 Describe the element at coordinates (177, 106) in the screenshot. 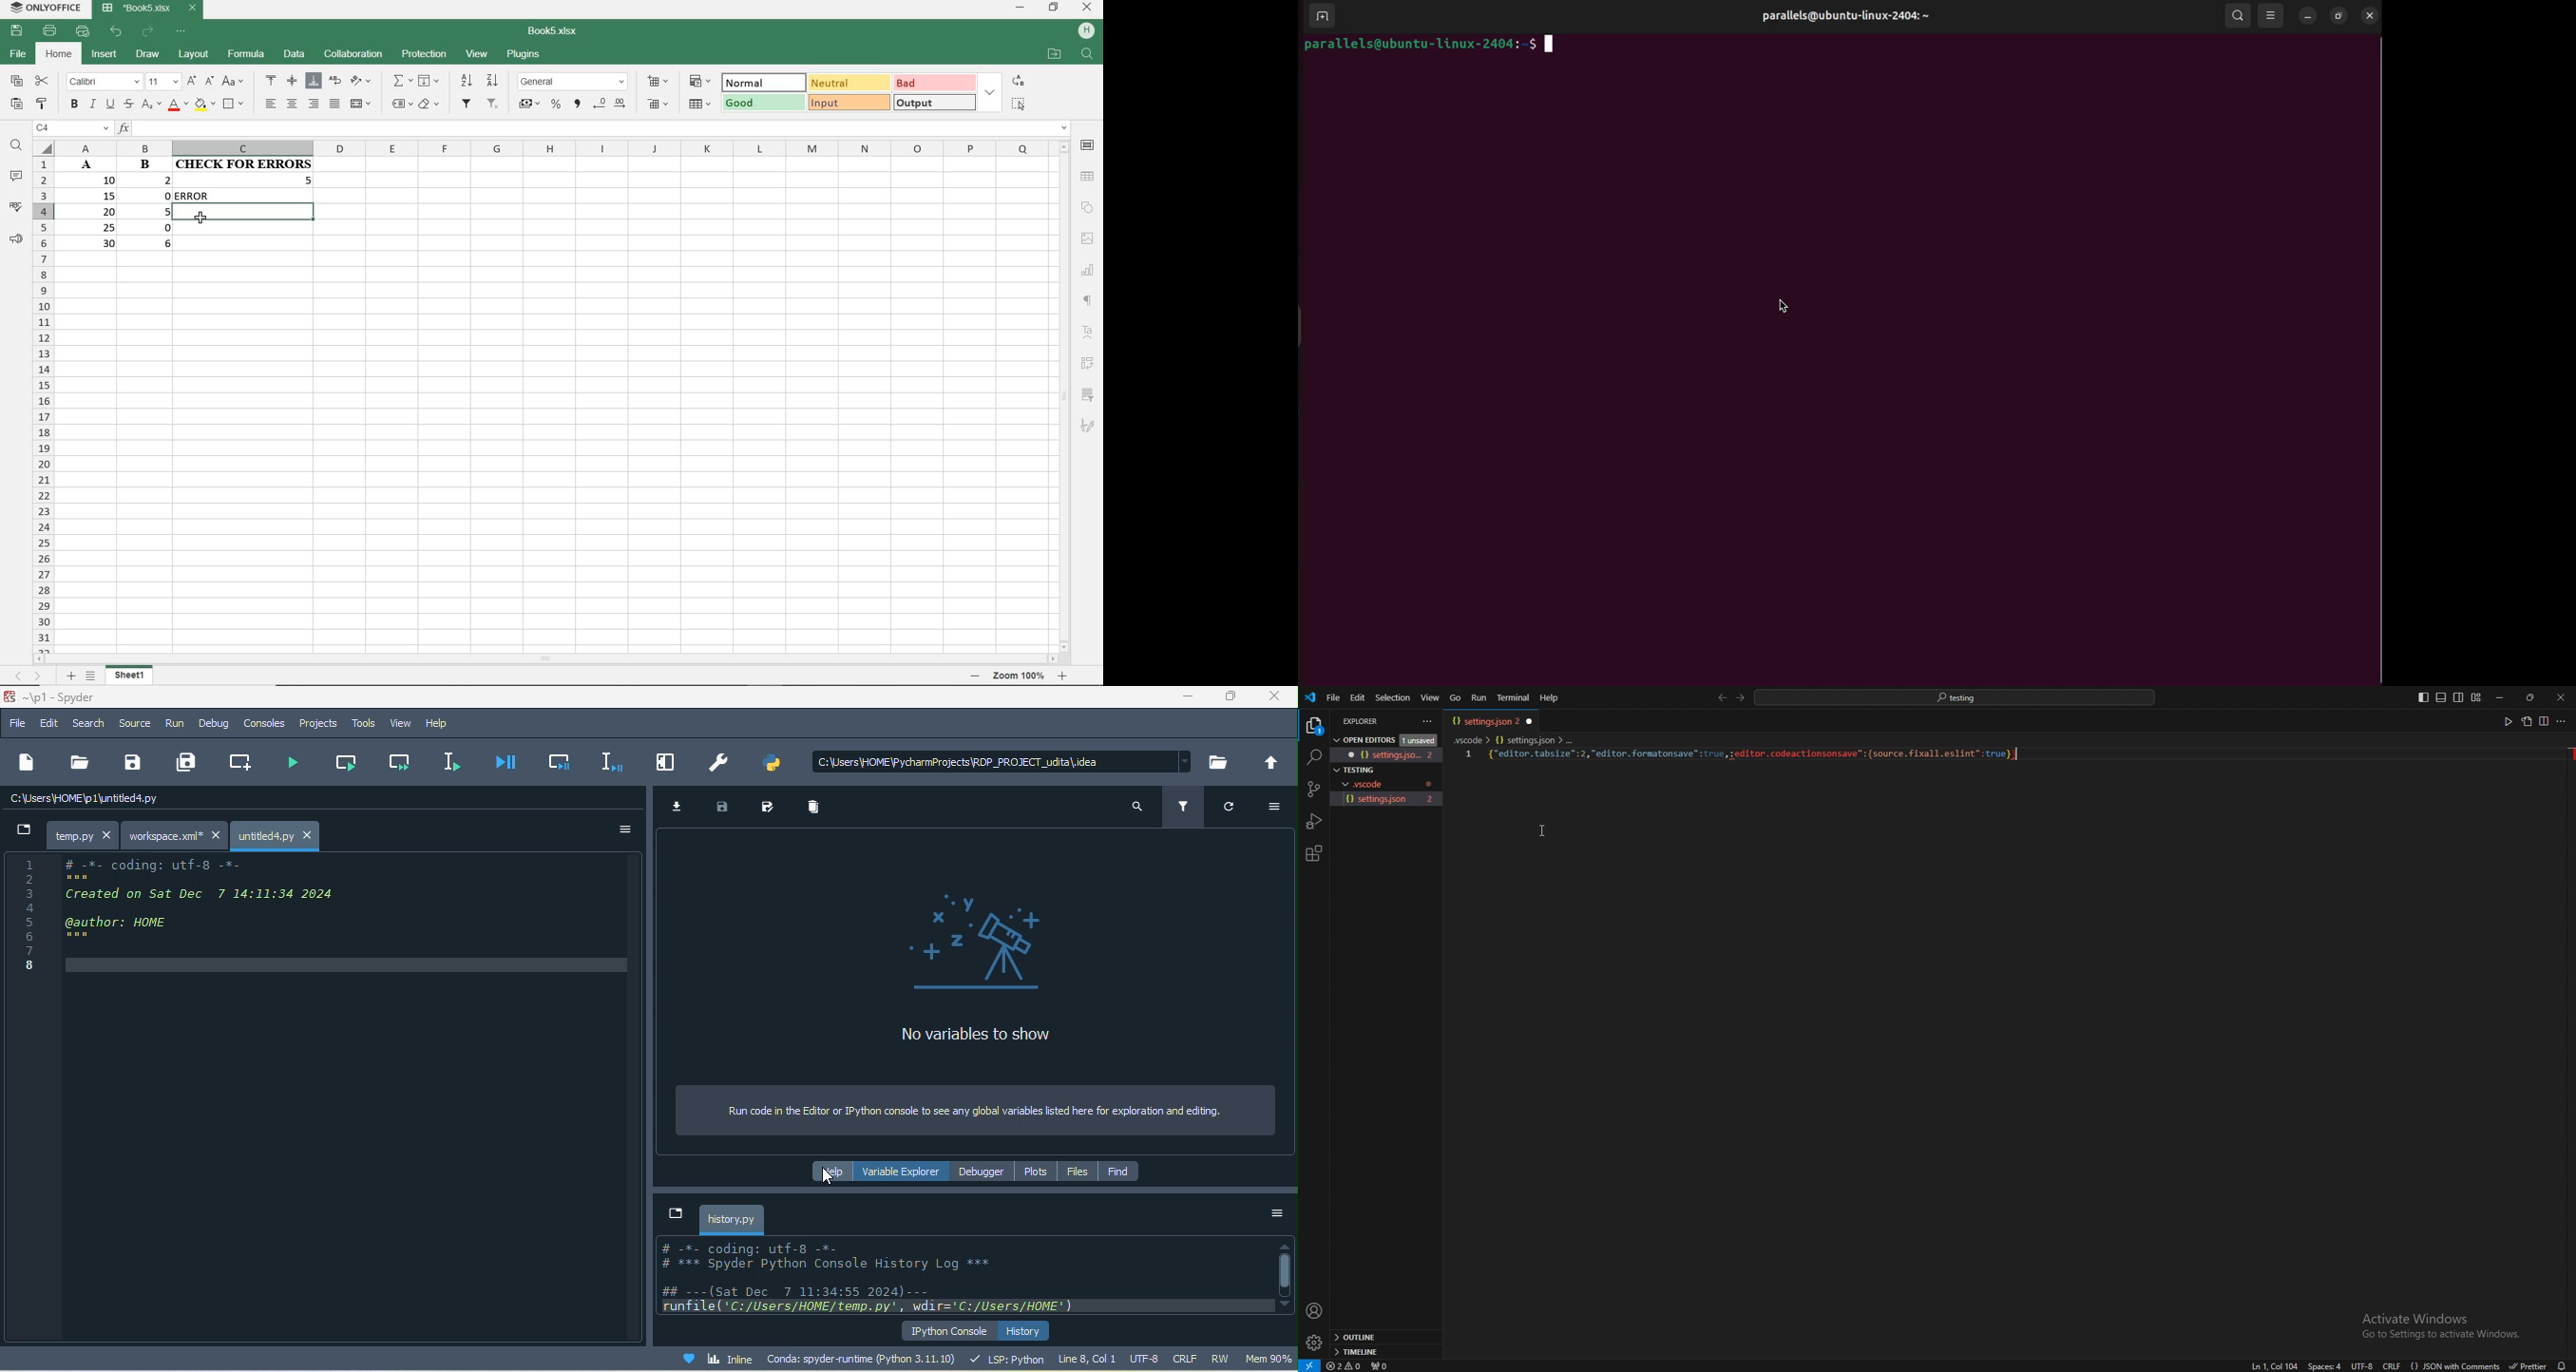

I see `FONT COLOR` at that location.